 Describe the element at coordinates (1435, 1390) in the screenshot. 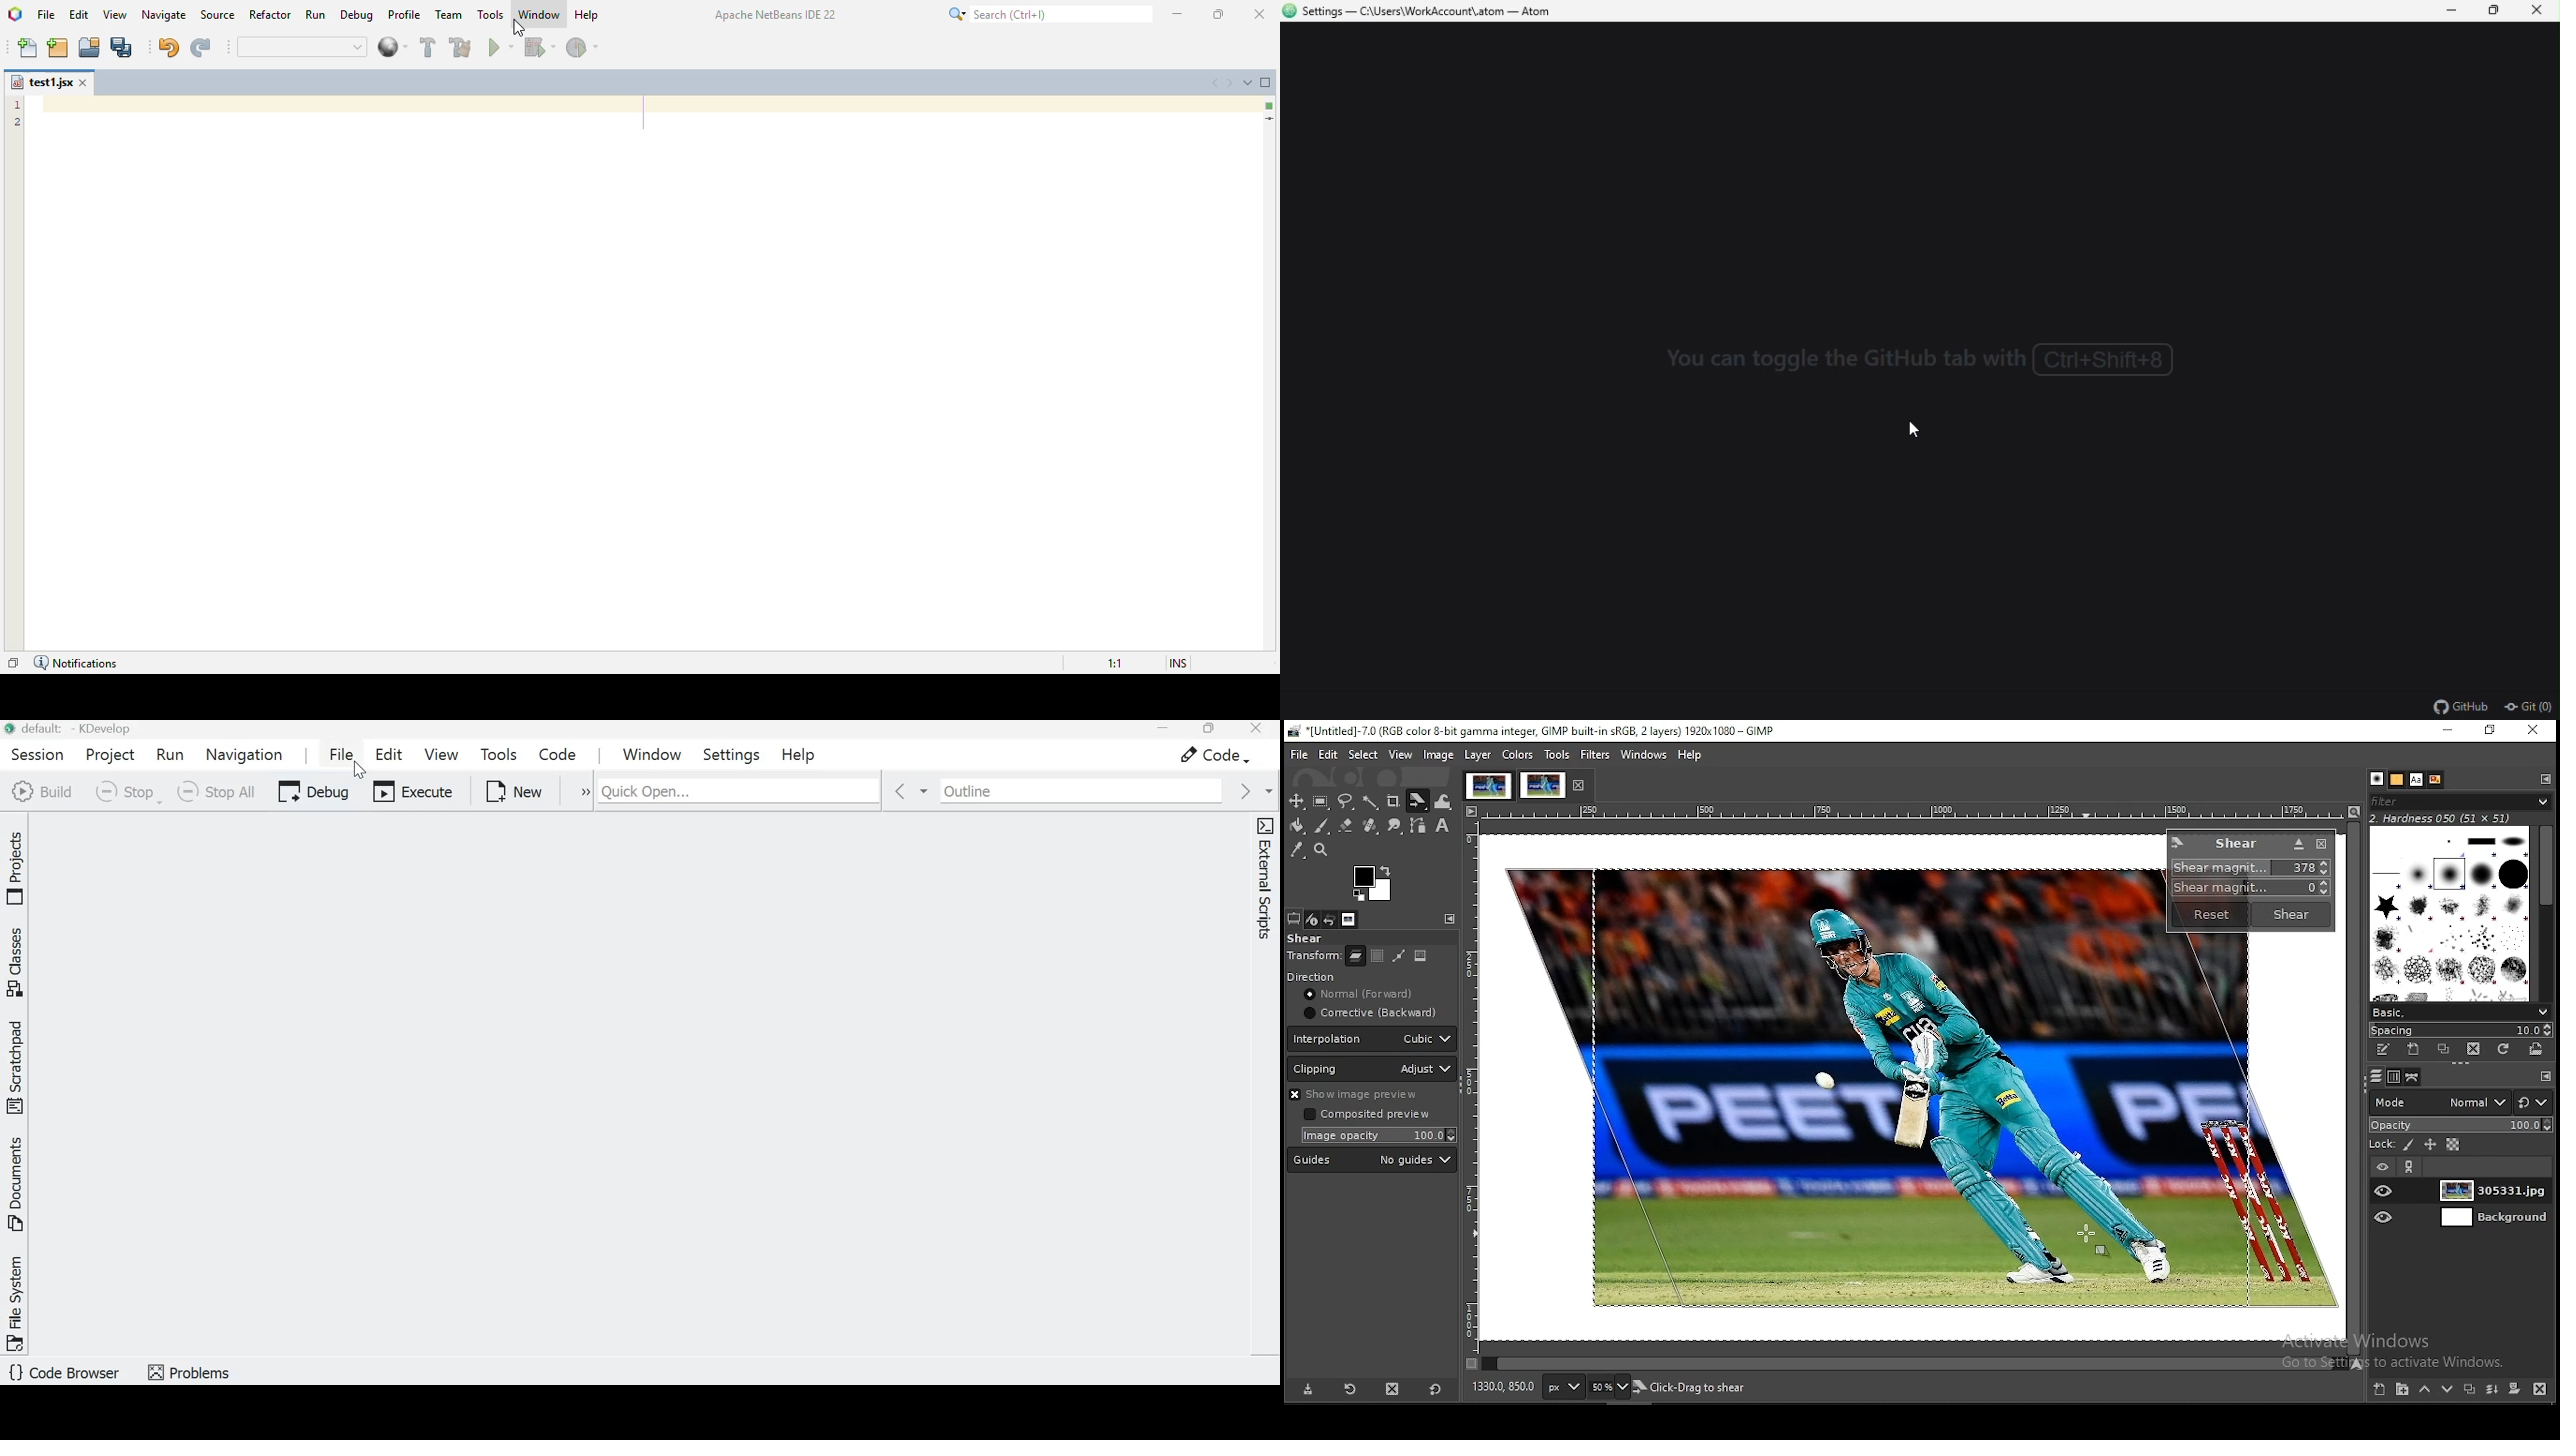

I see `reset to default` at that location.